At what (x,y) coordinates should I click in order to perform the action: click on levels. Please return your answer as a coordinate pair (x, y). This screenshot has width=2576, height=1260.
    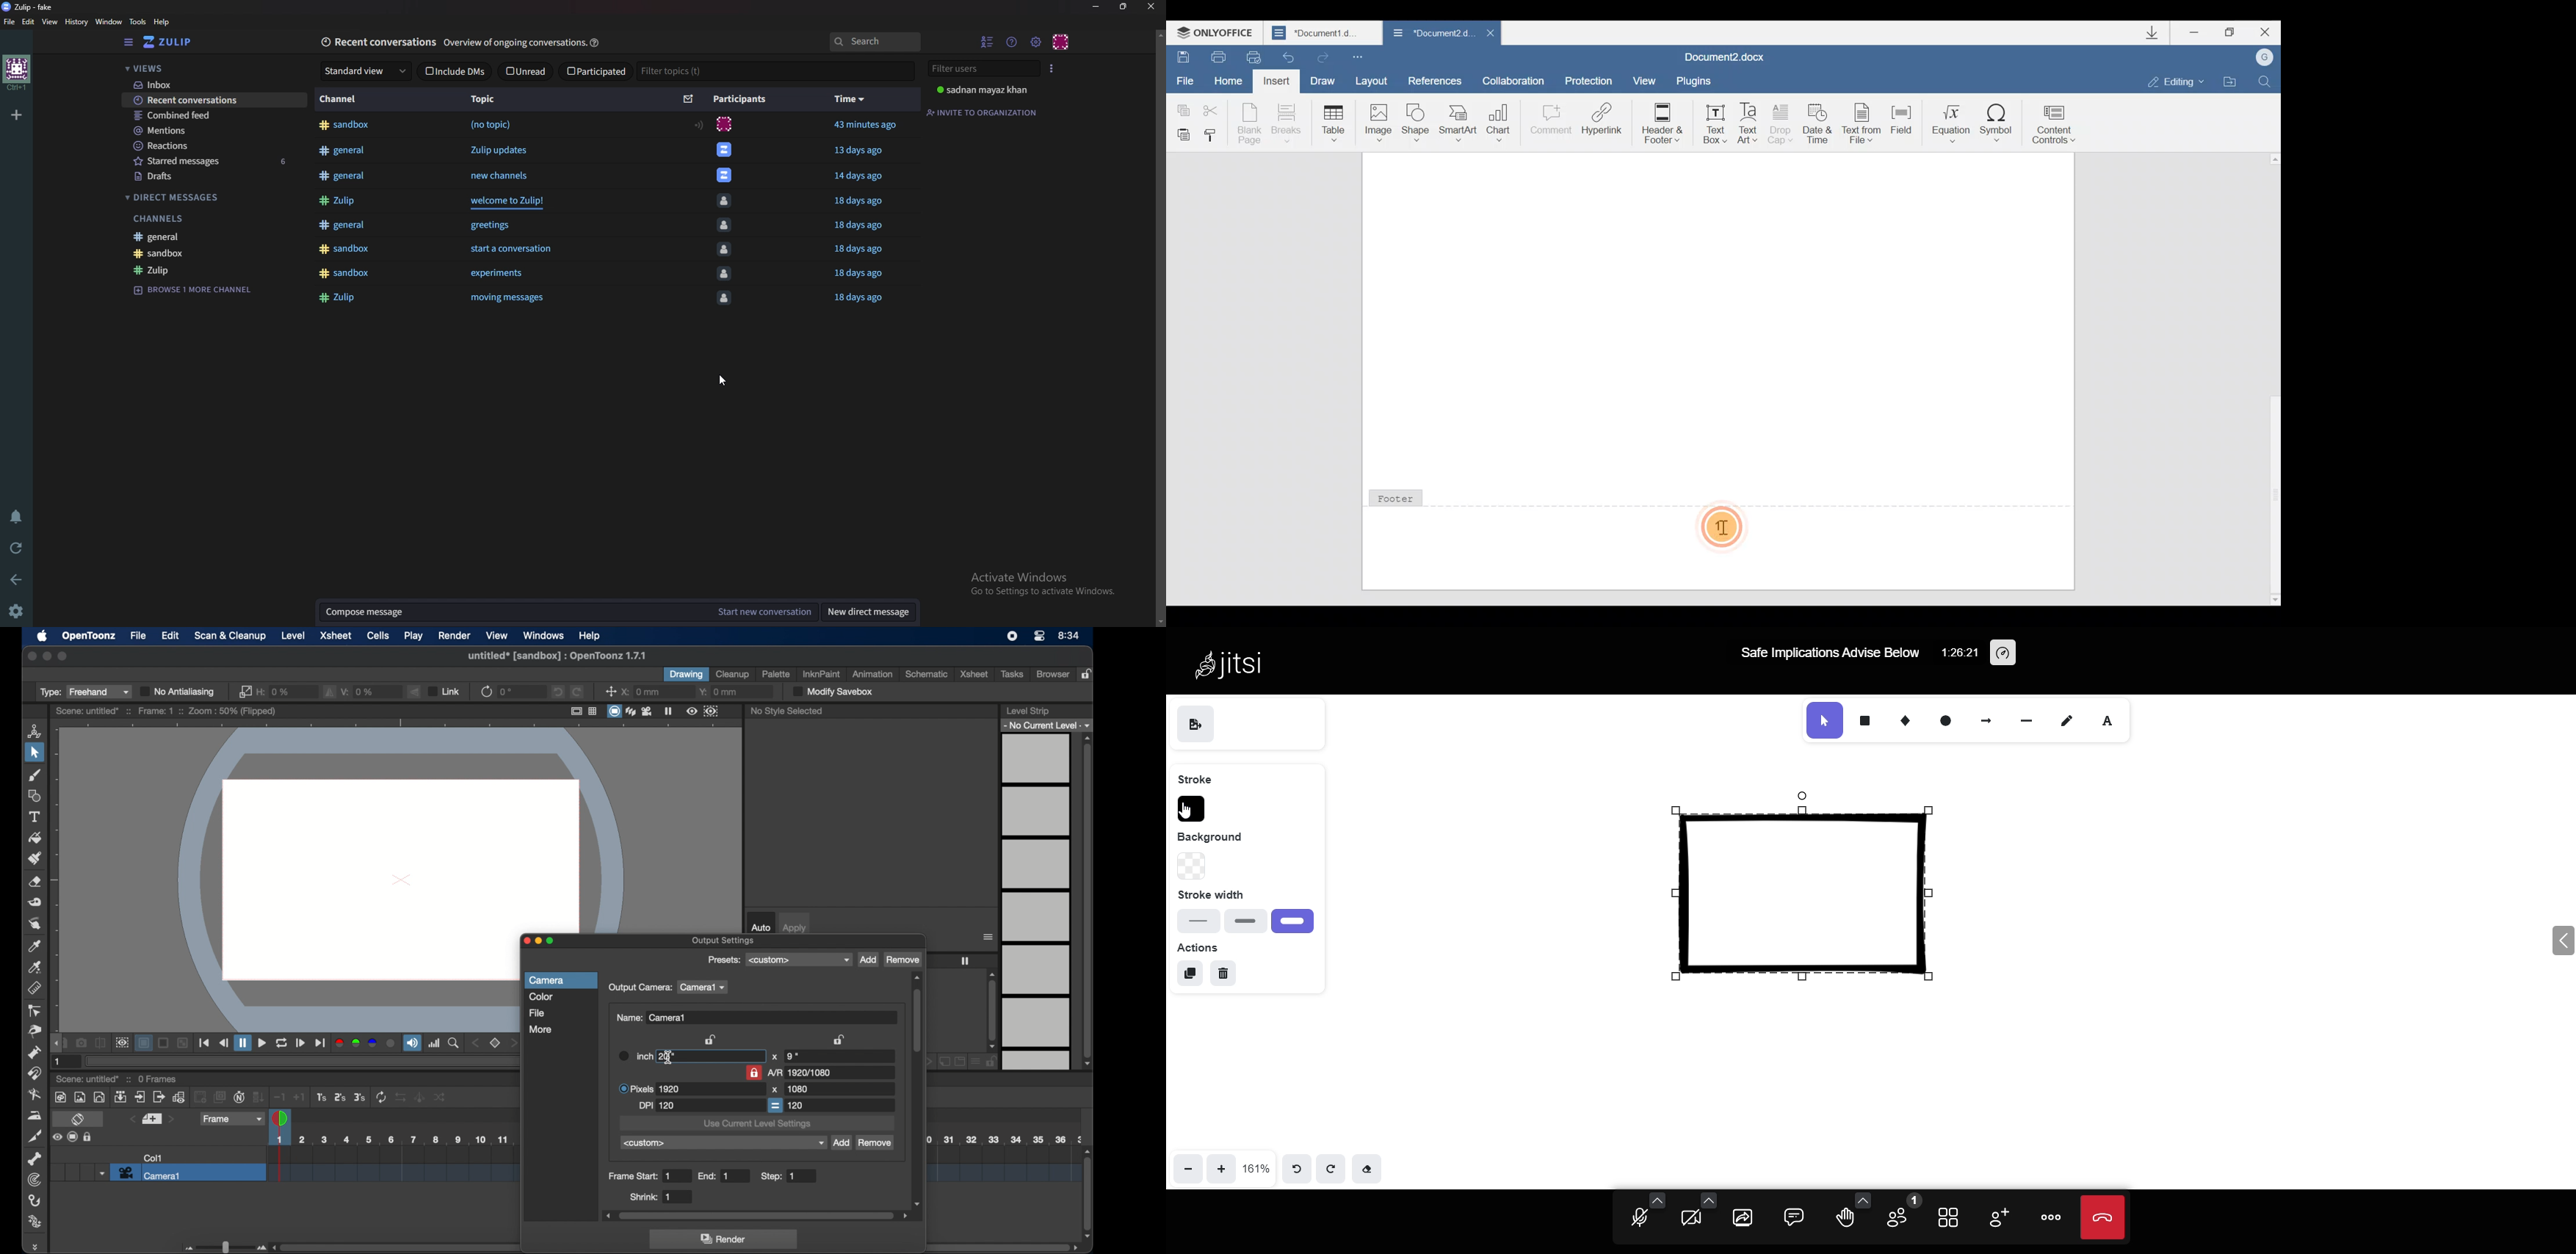
    Looking at the image, I should click on (1037, 902).